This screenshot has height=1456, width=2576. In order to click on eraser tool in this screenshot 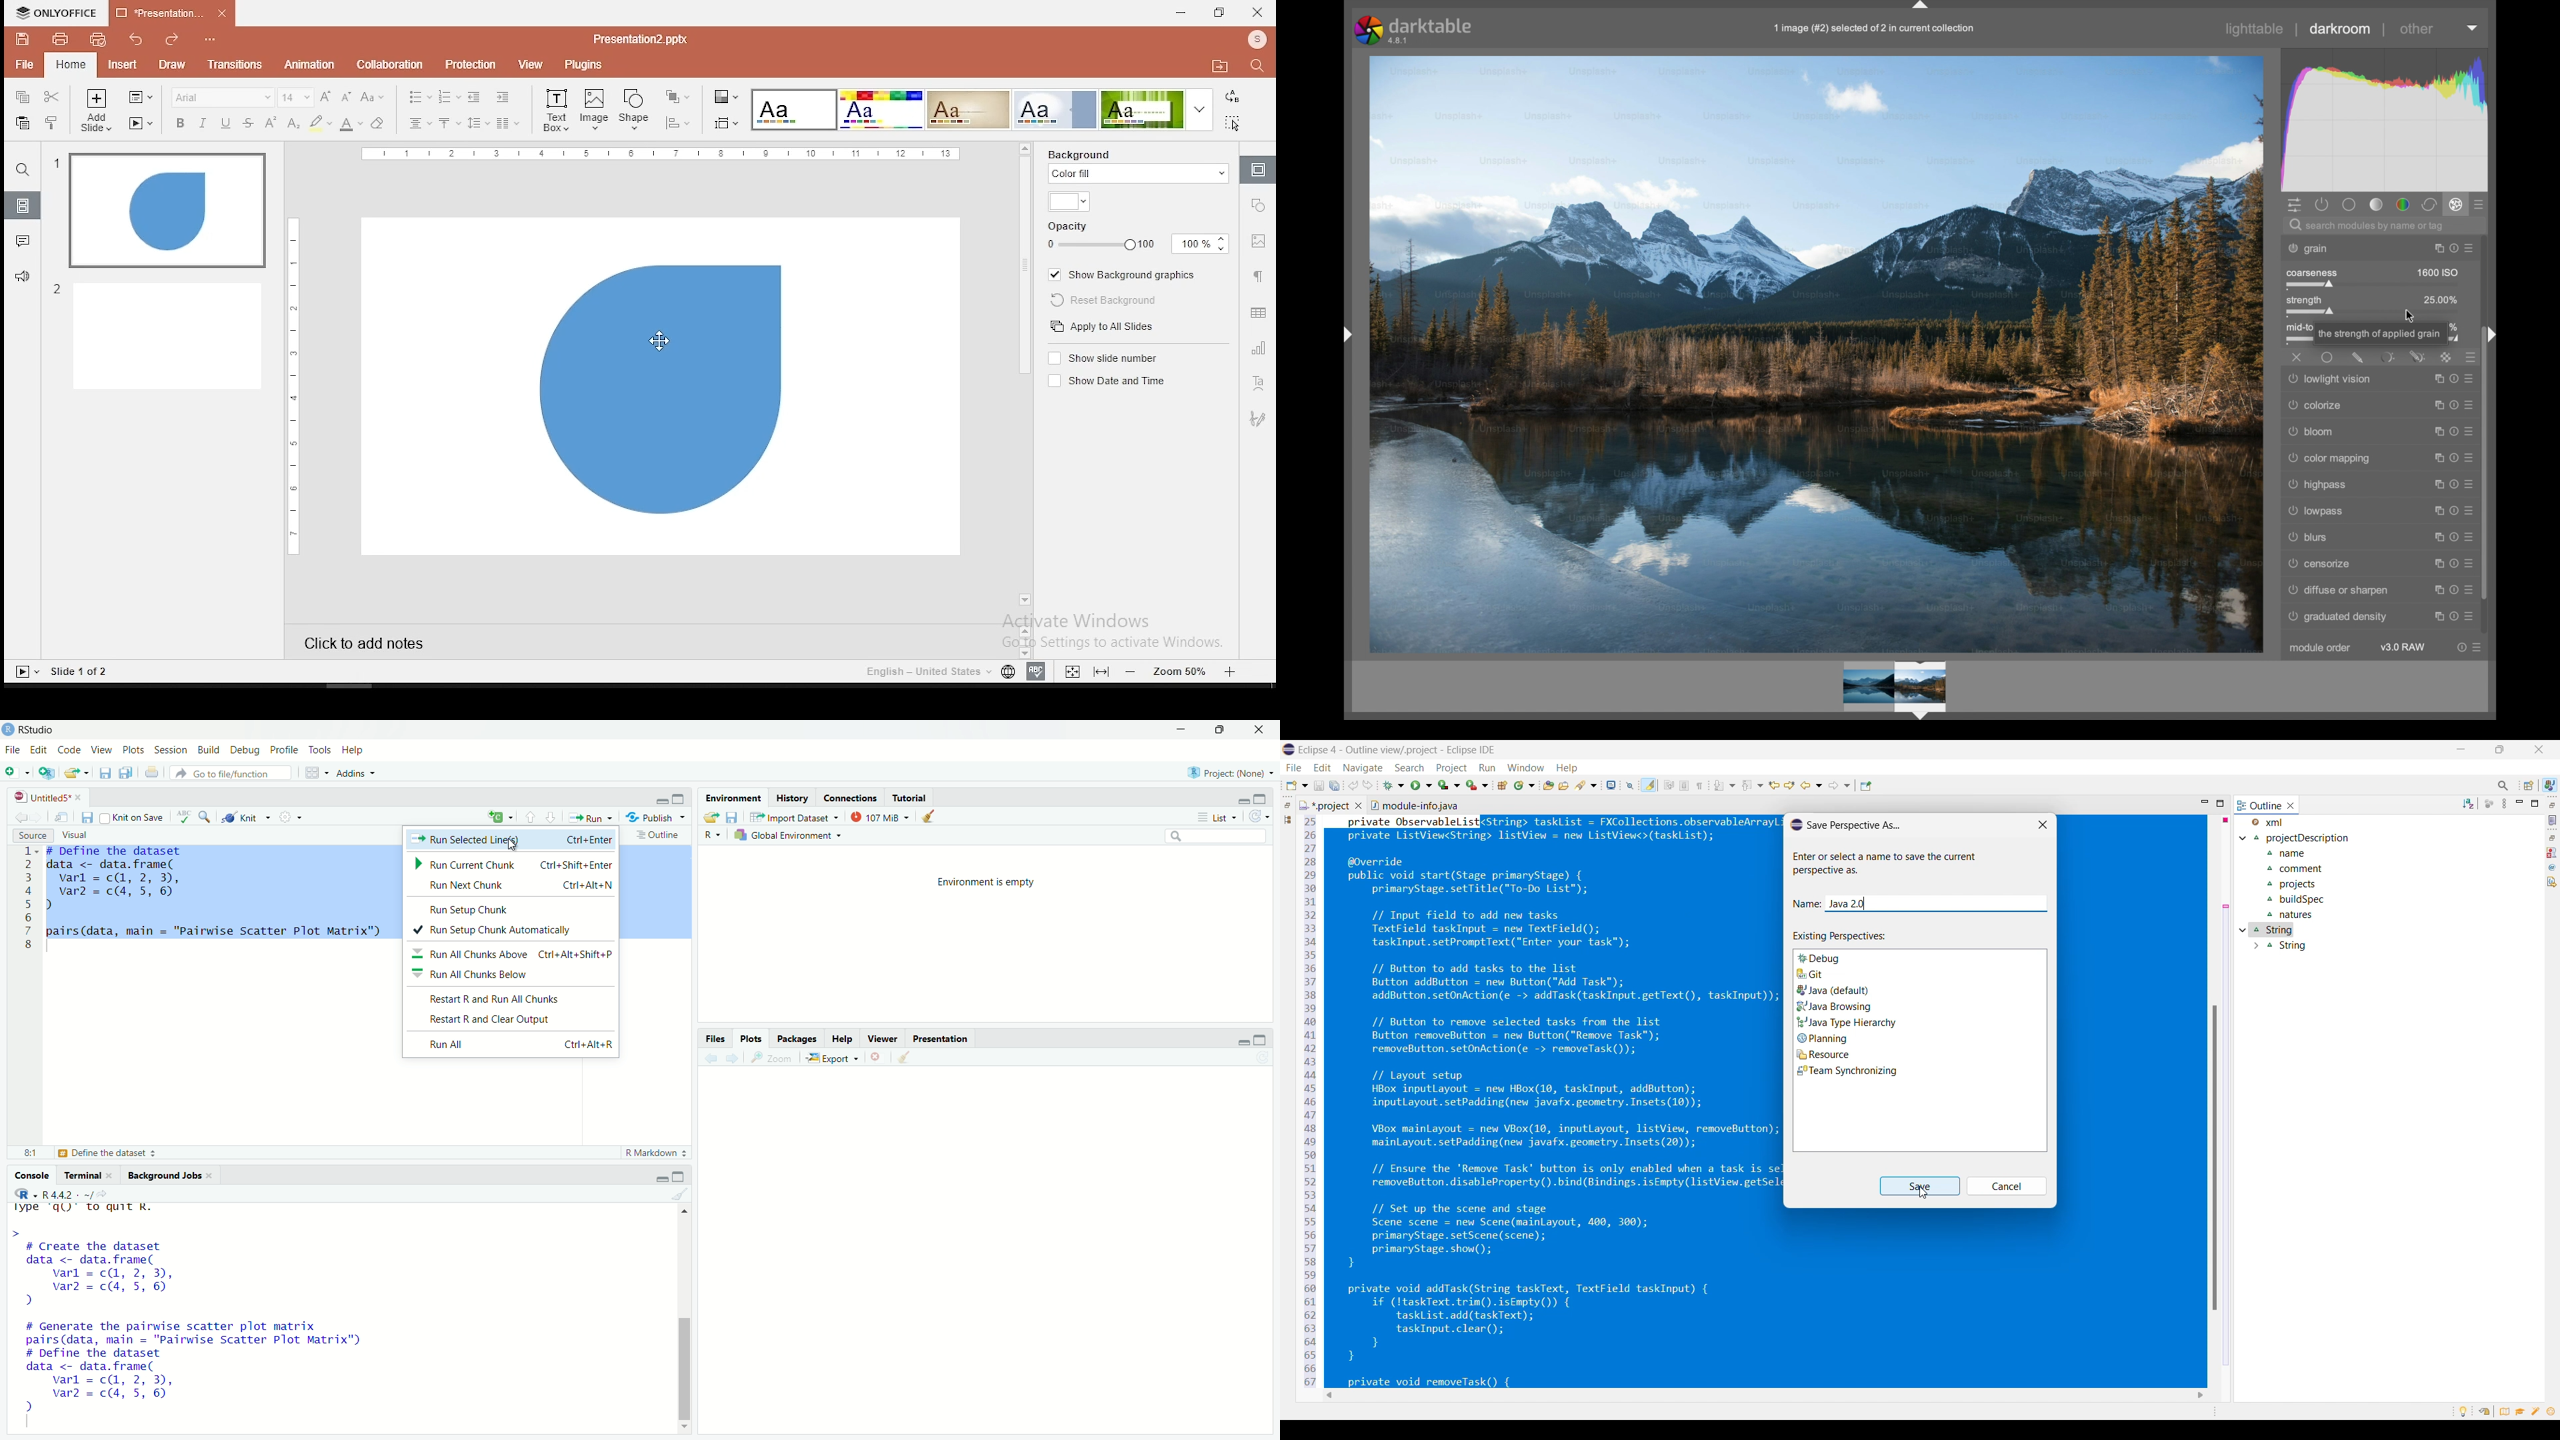, I will do `click(378, 123)`.